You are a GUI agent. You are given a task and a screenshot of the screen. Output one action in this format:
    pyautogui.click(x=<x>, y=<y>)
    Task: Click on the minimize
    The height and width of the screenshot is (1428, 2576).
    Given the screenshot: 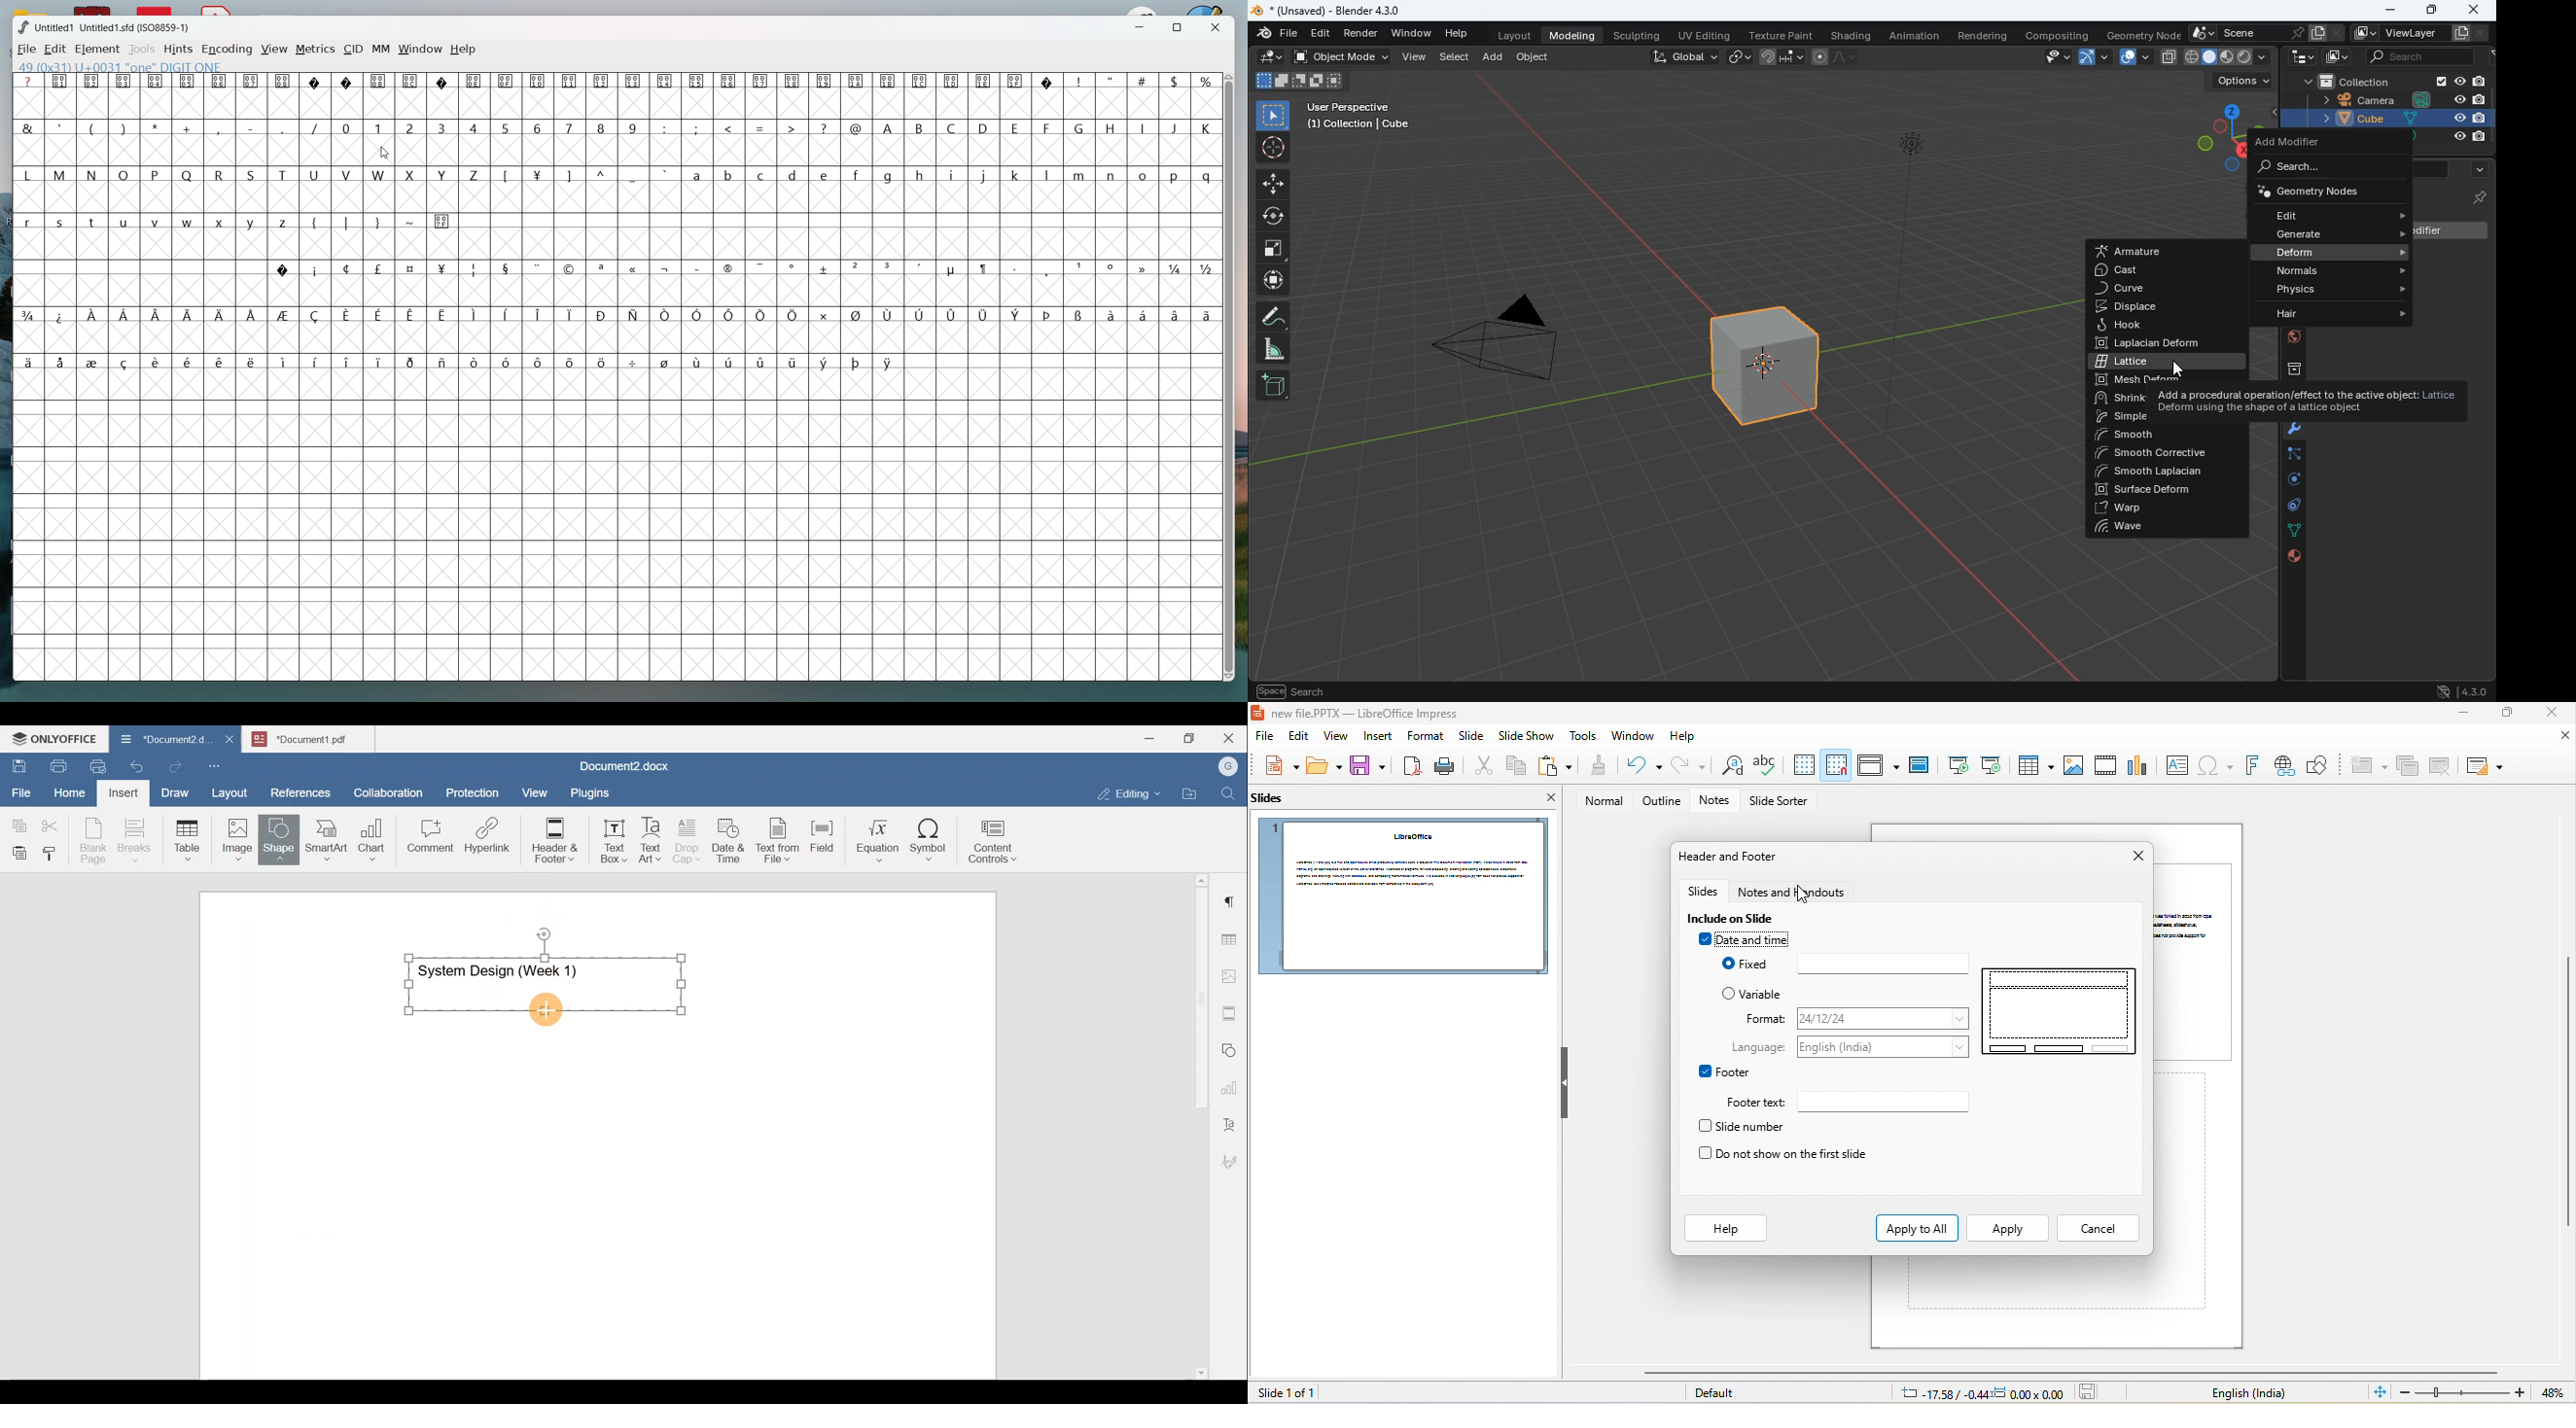 What is the action you would take?
    pyautogui.click(x=1137, y=29)
    